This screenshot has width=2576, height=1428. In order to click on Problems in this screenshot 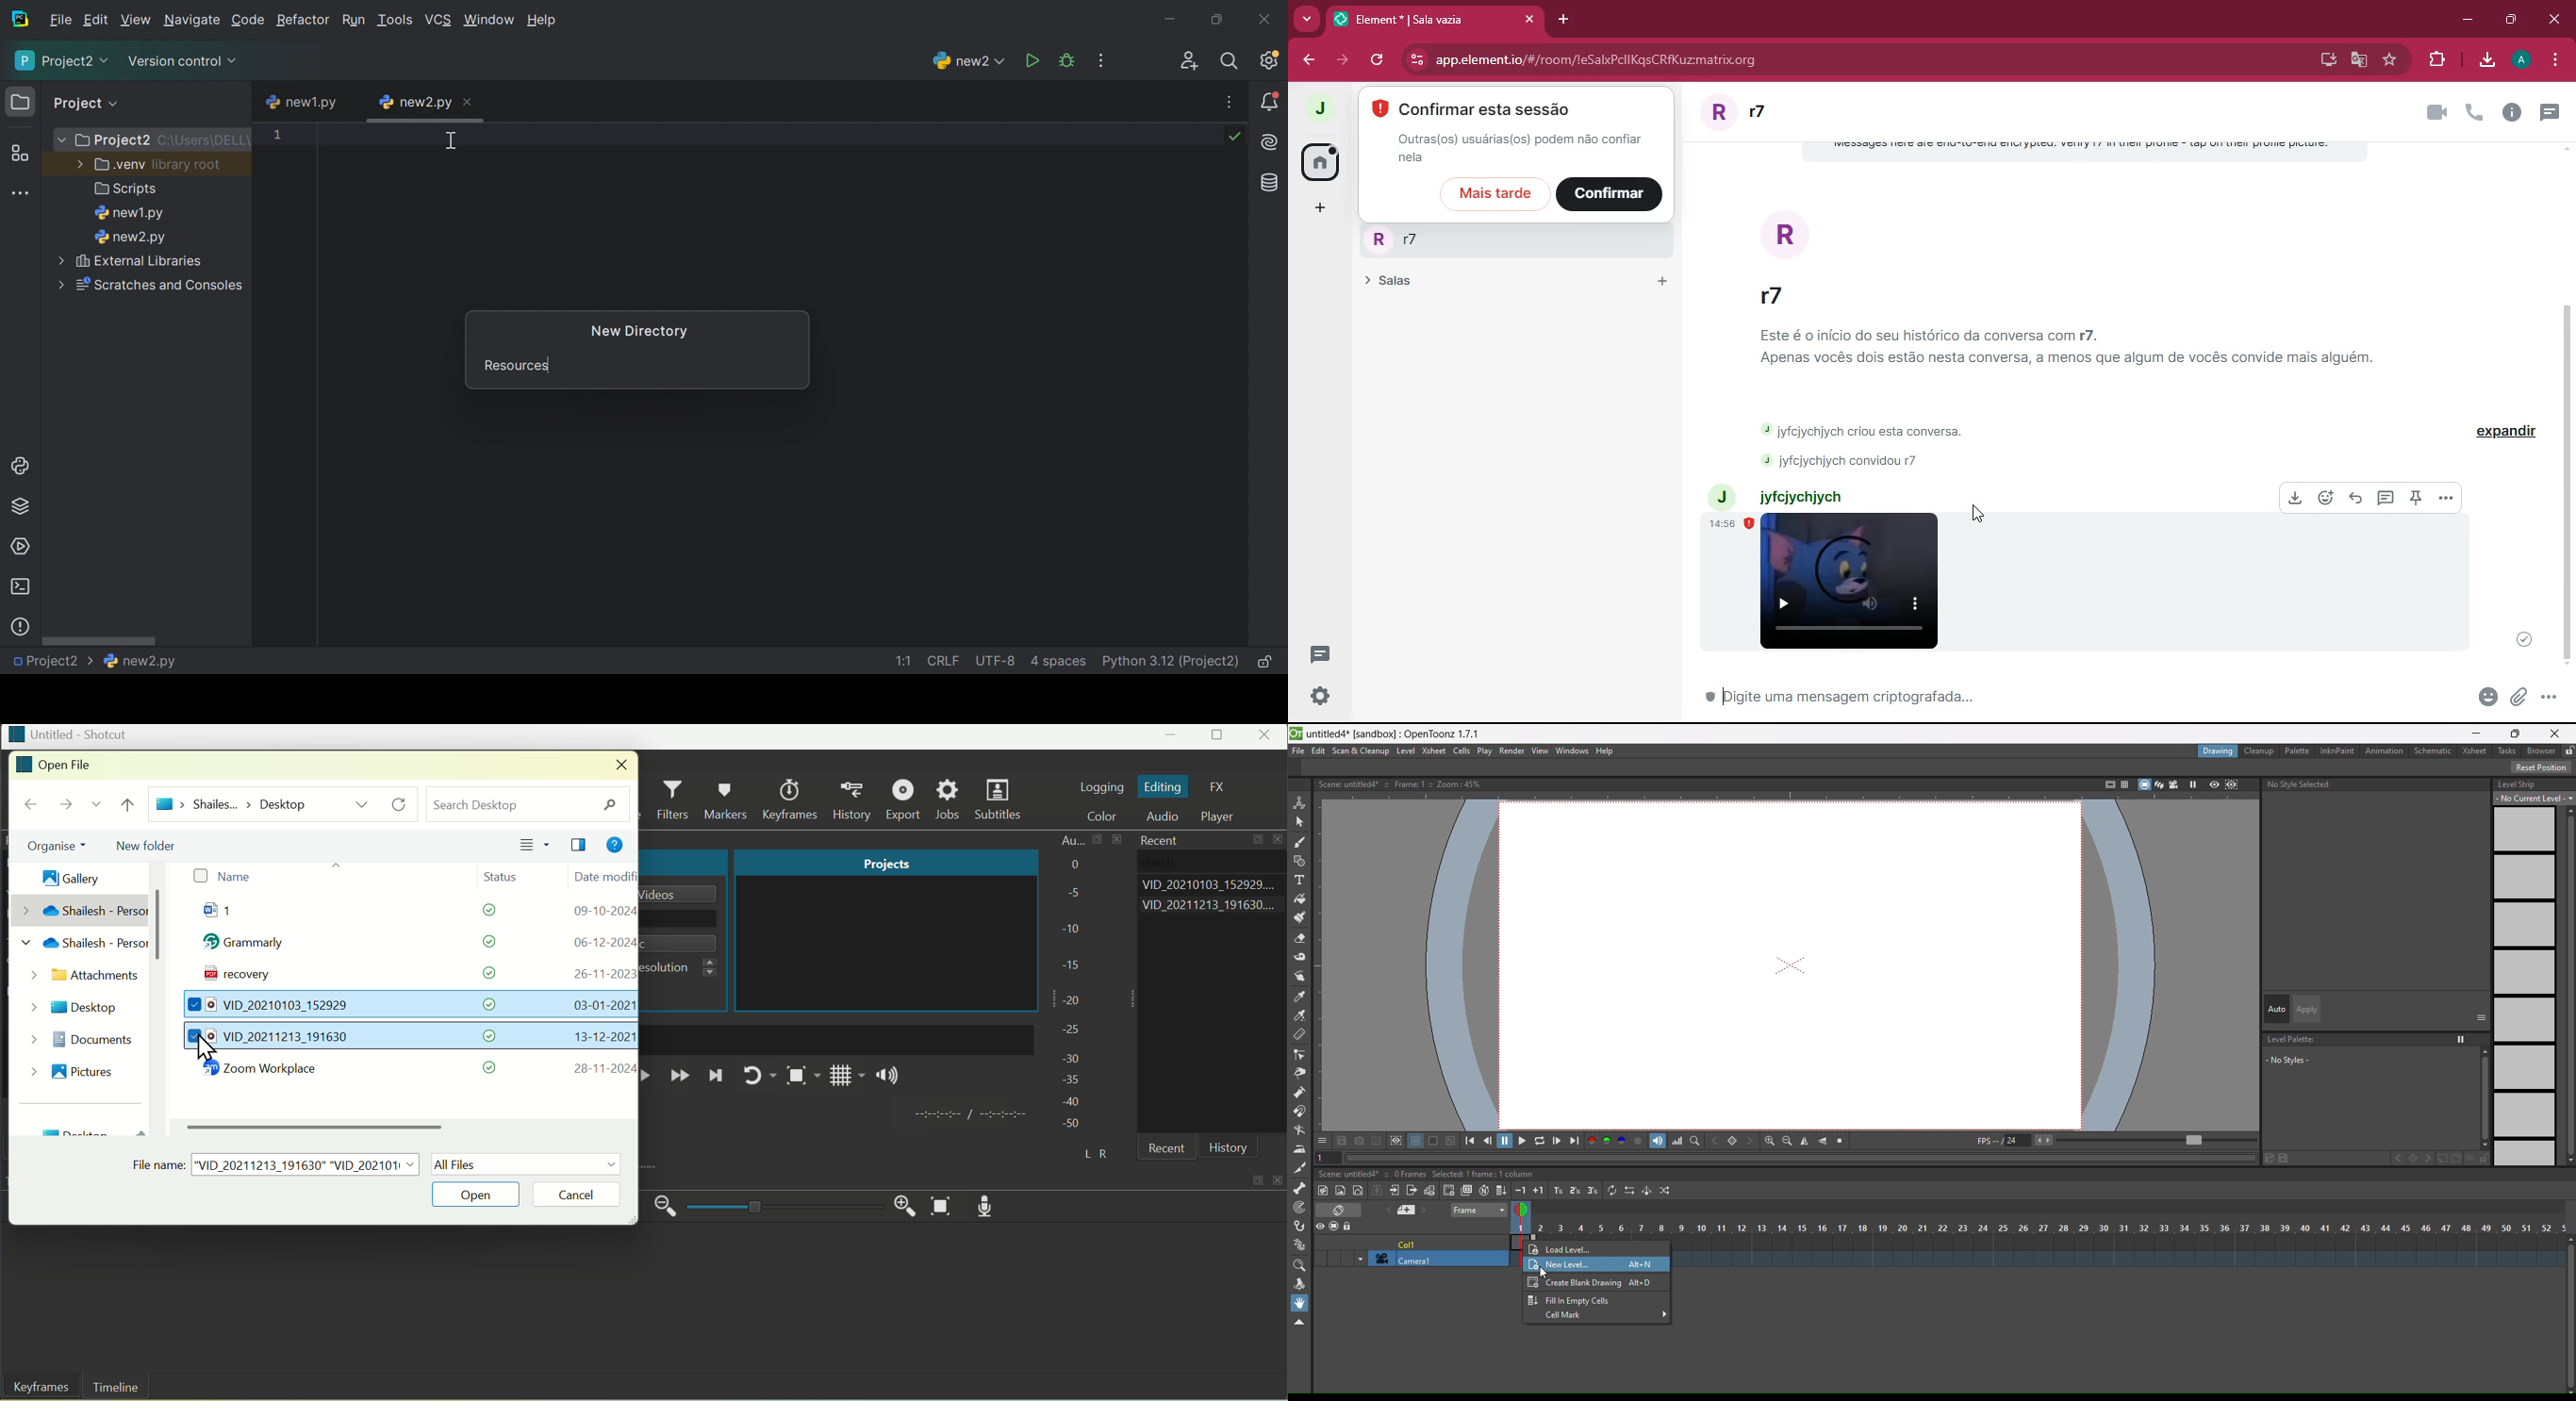, I will do `click(22, 628)`.